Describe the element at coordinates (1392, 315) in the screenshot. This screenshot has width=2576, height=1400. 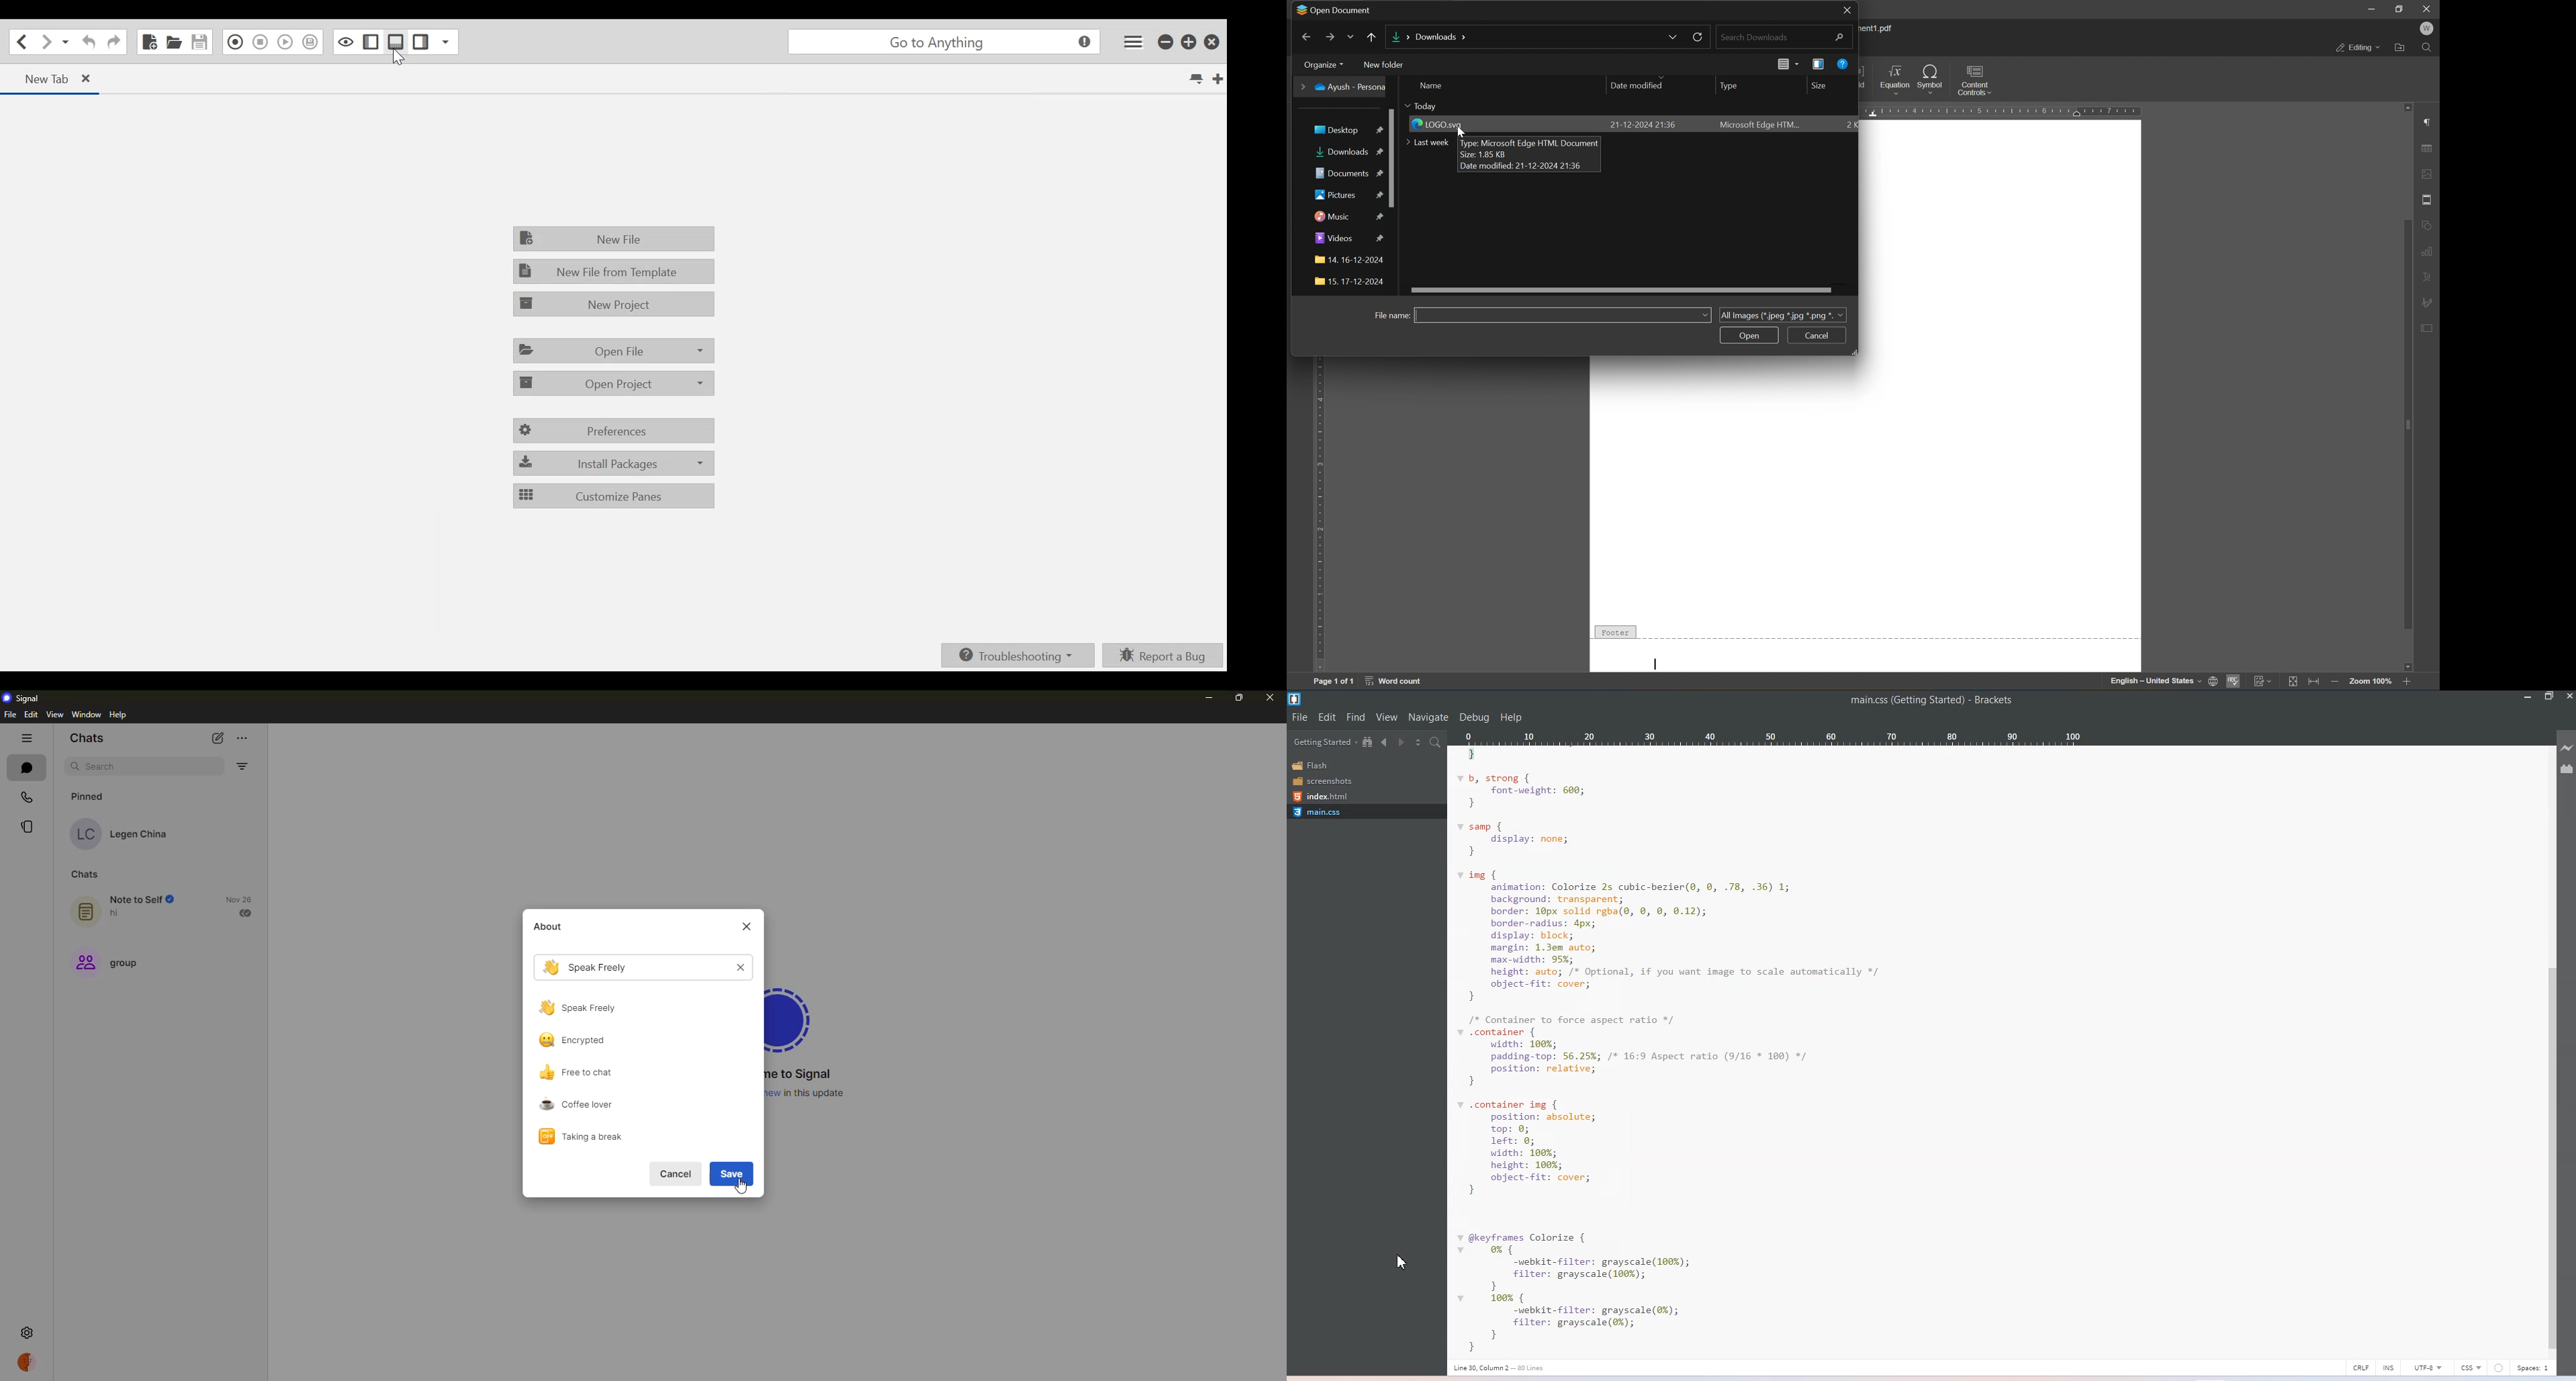
I see `filename` at that location.